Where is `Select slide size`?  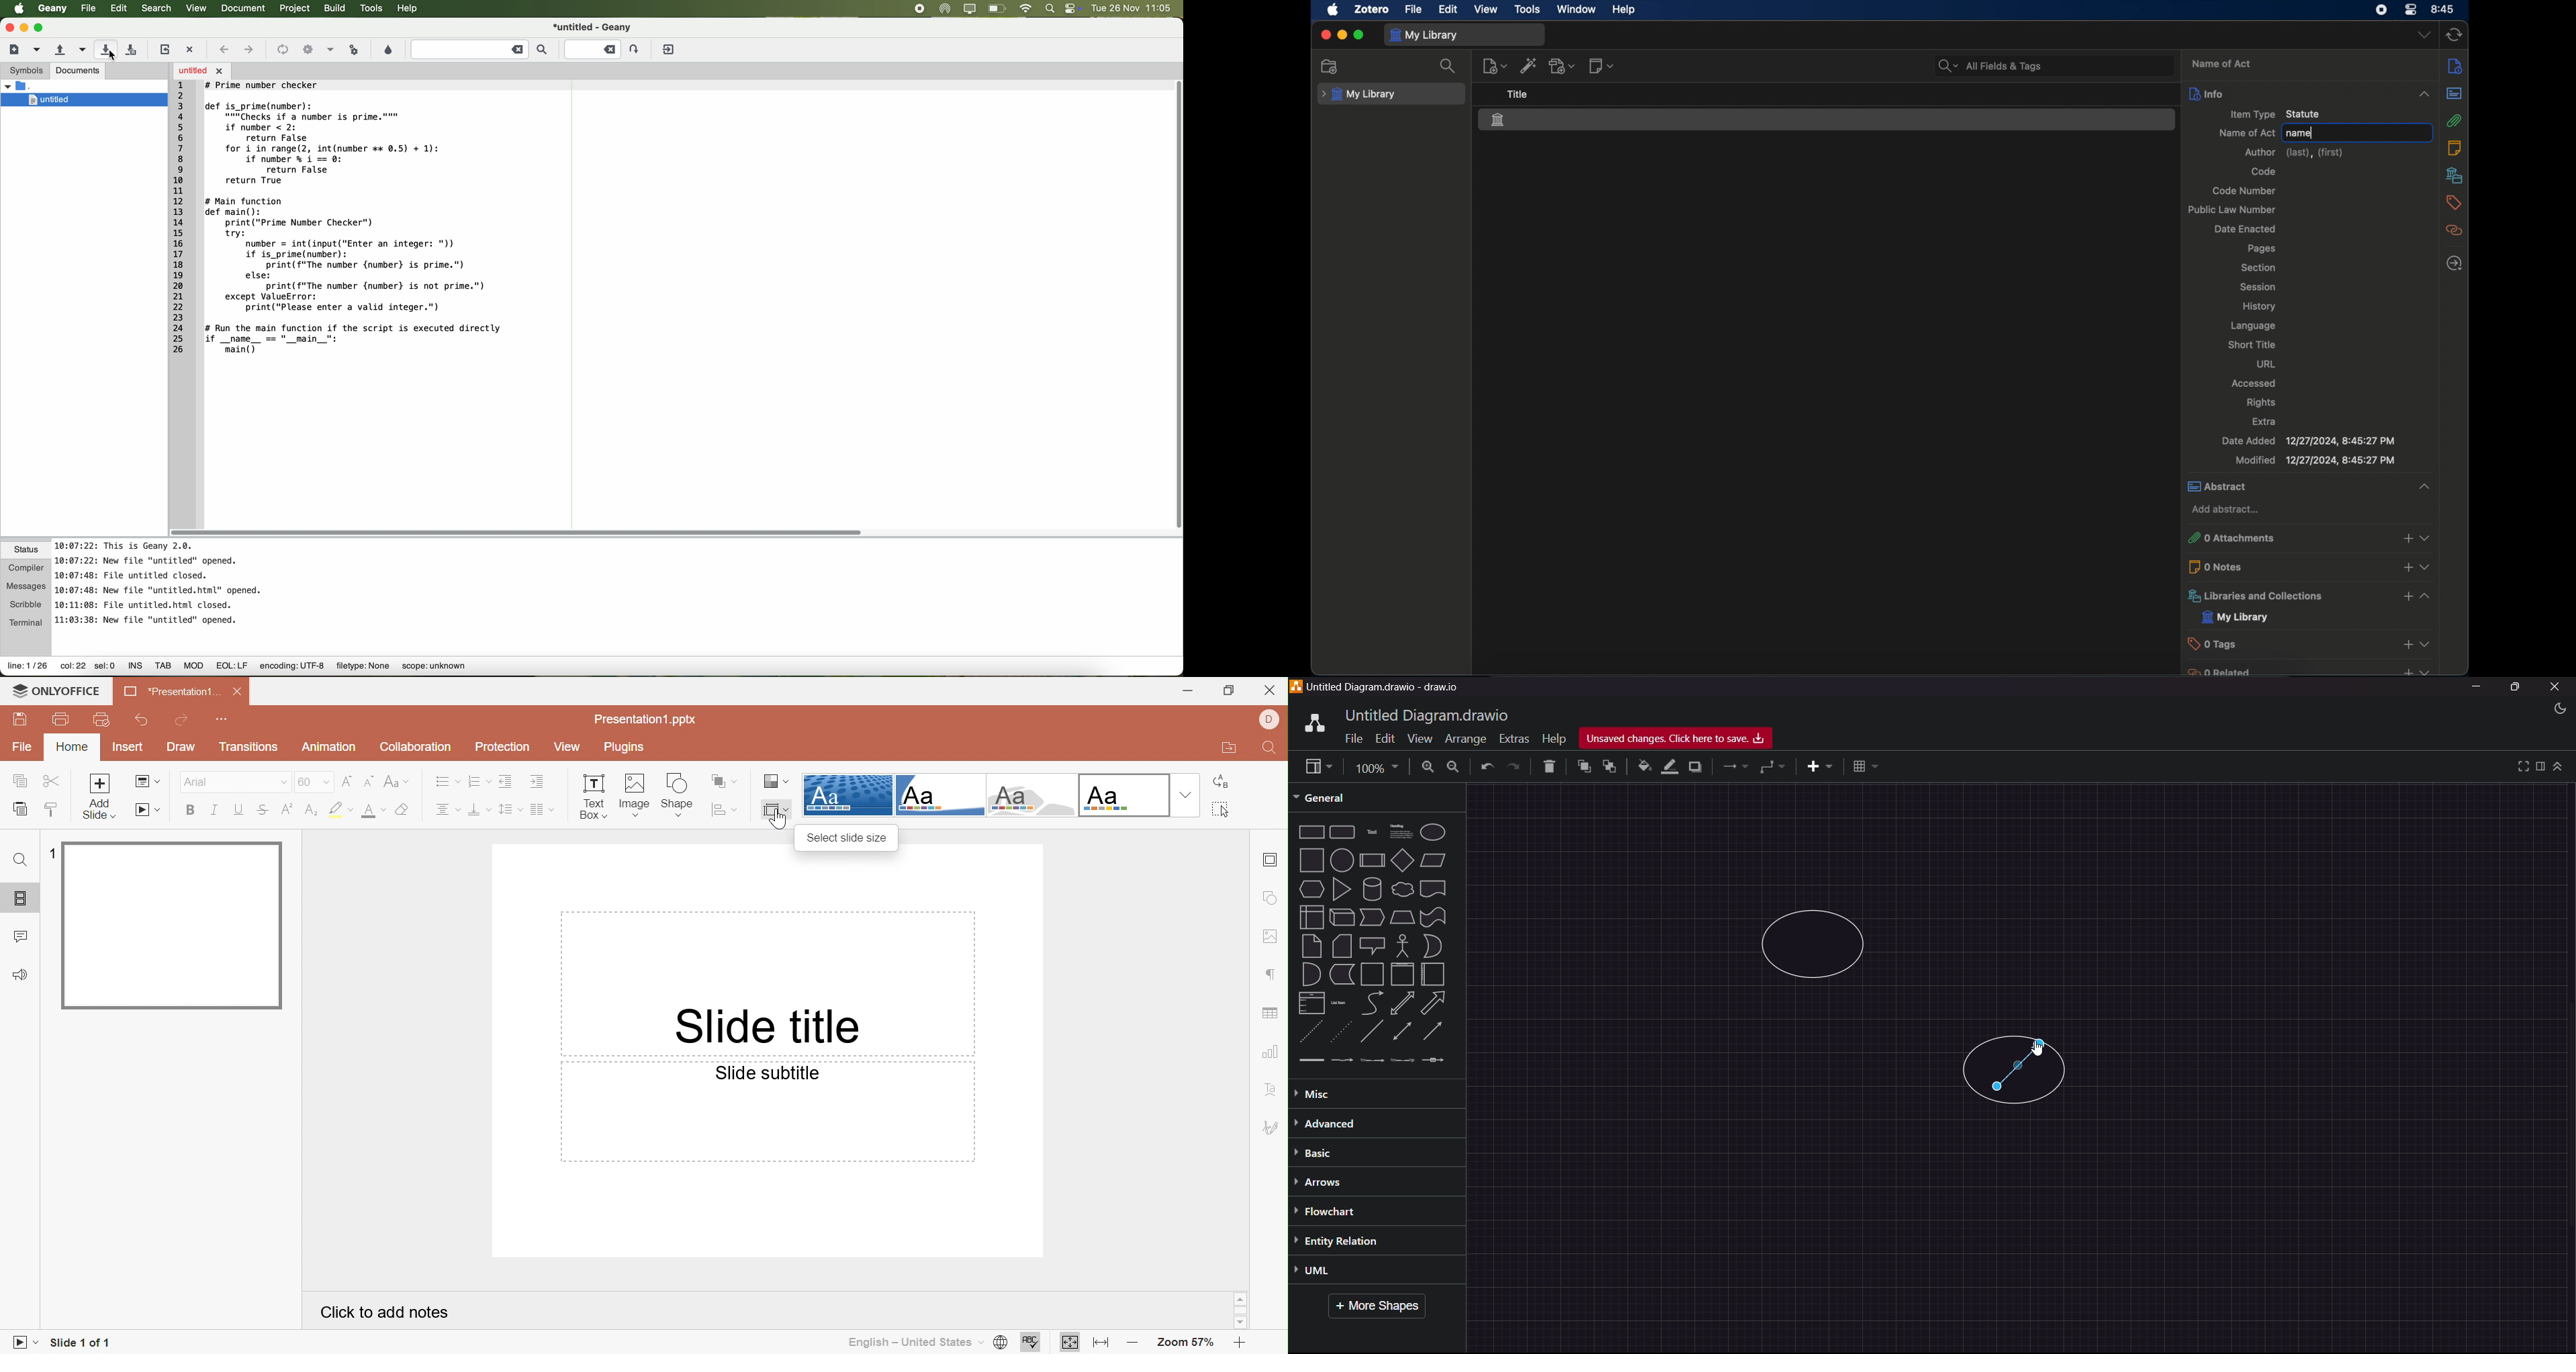 Select slide size is located at coordinates (774, 811).